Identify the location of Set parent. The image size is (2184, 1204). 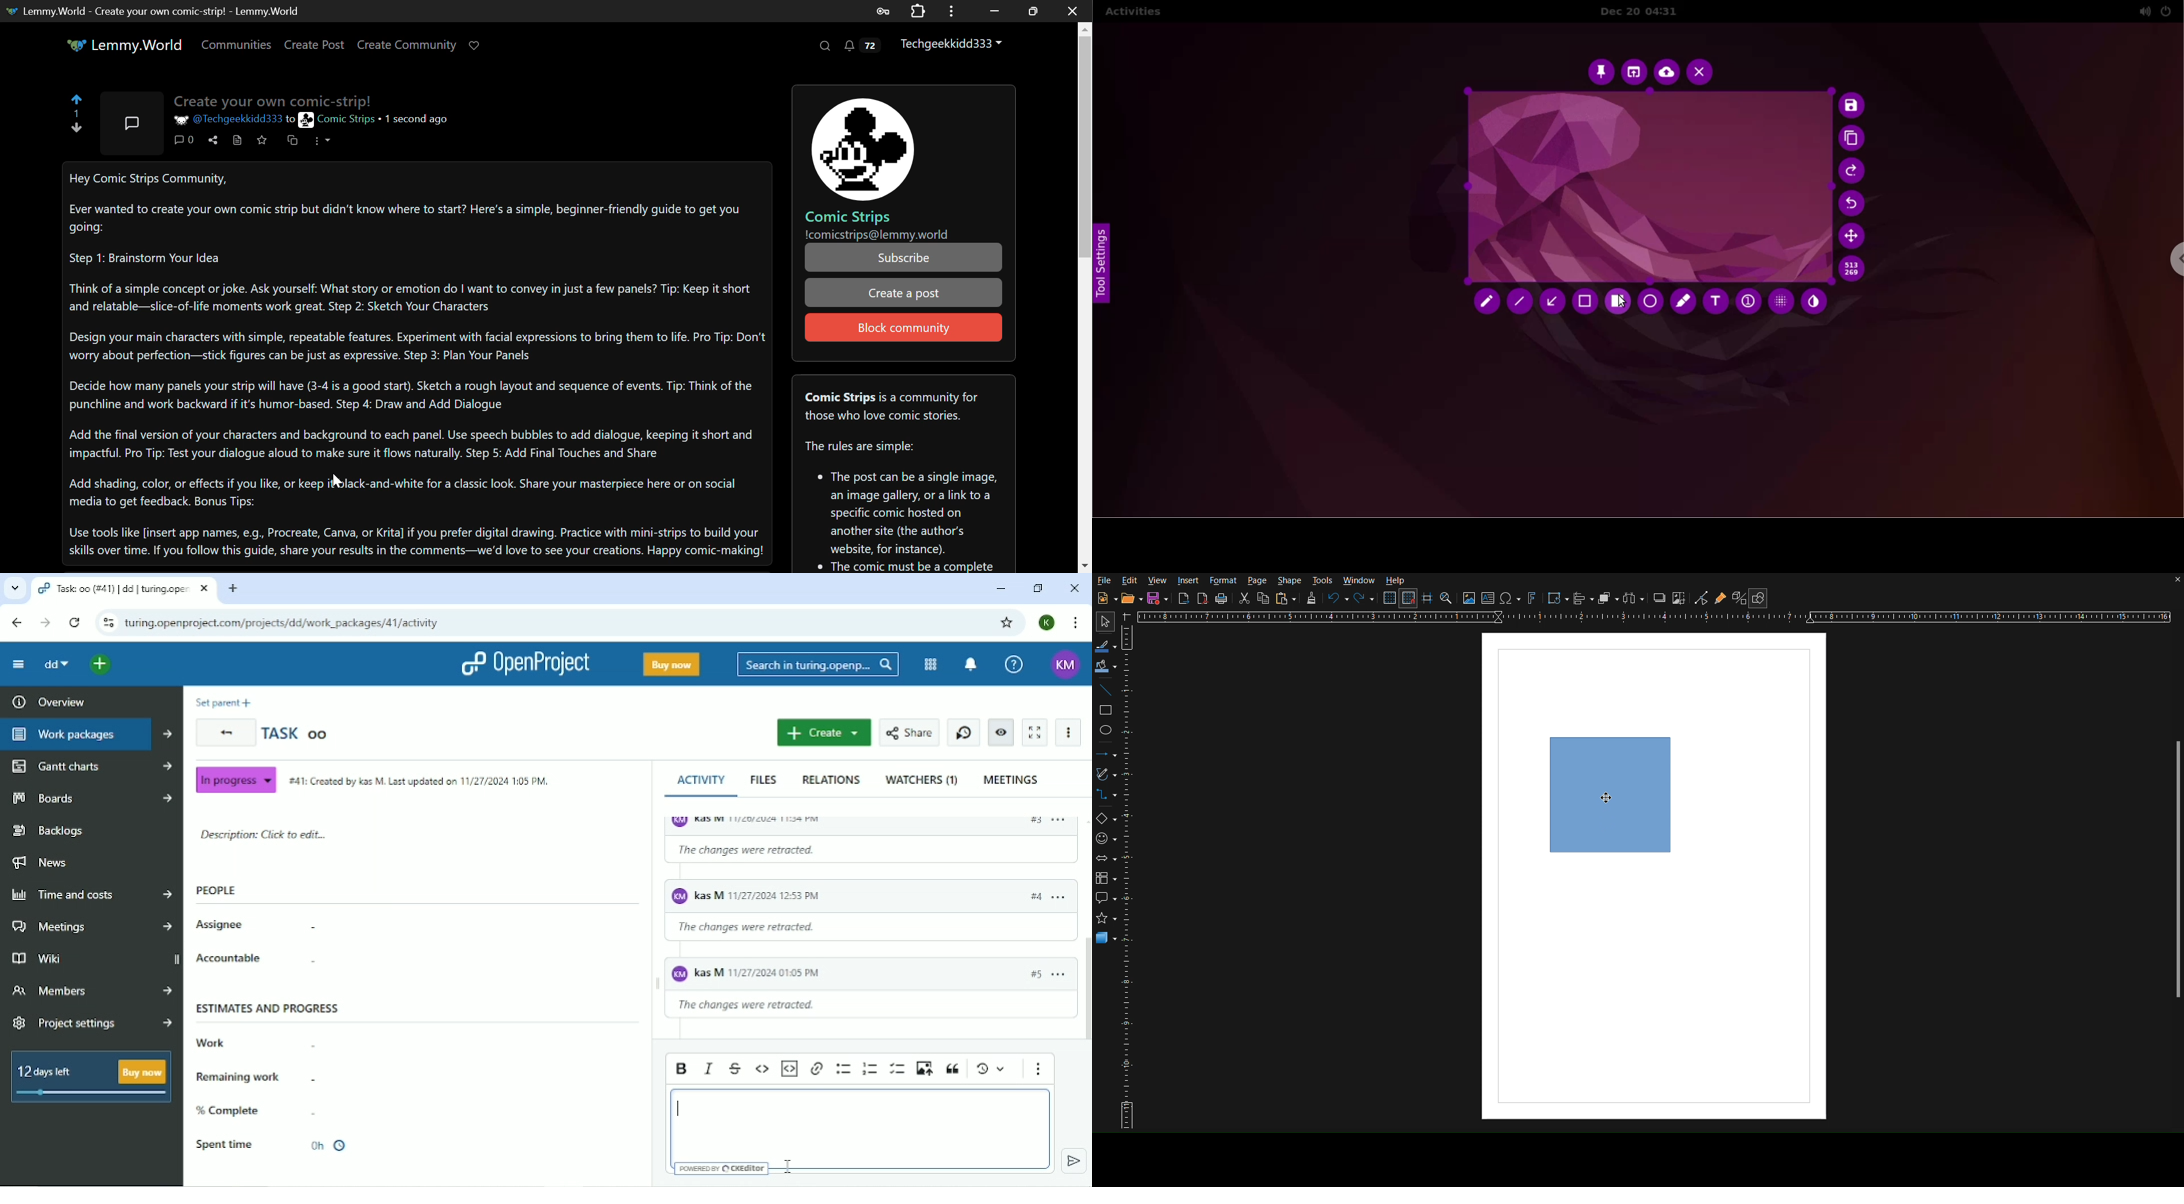
(223, 703).